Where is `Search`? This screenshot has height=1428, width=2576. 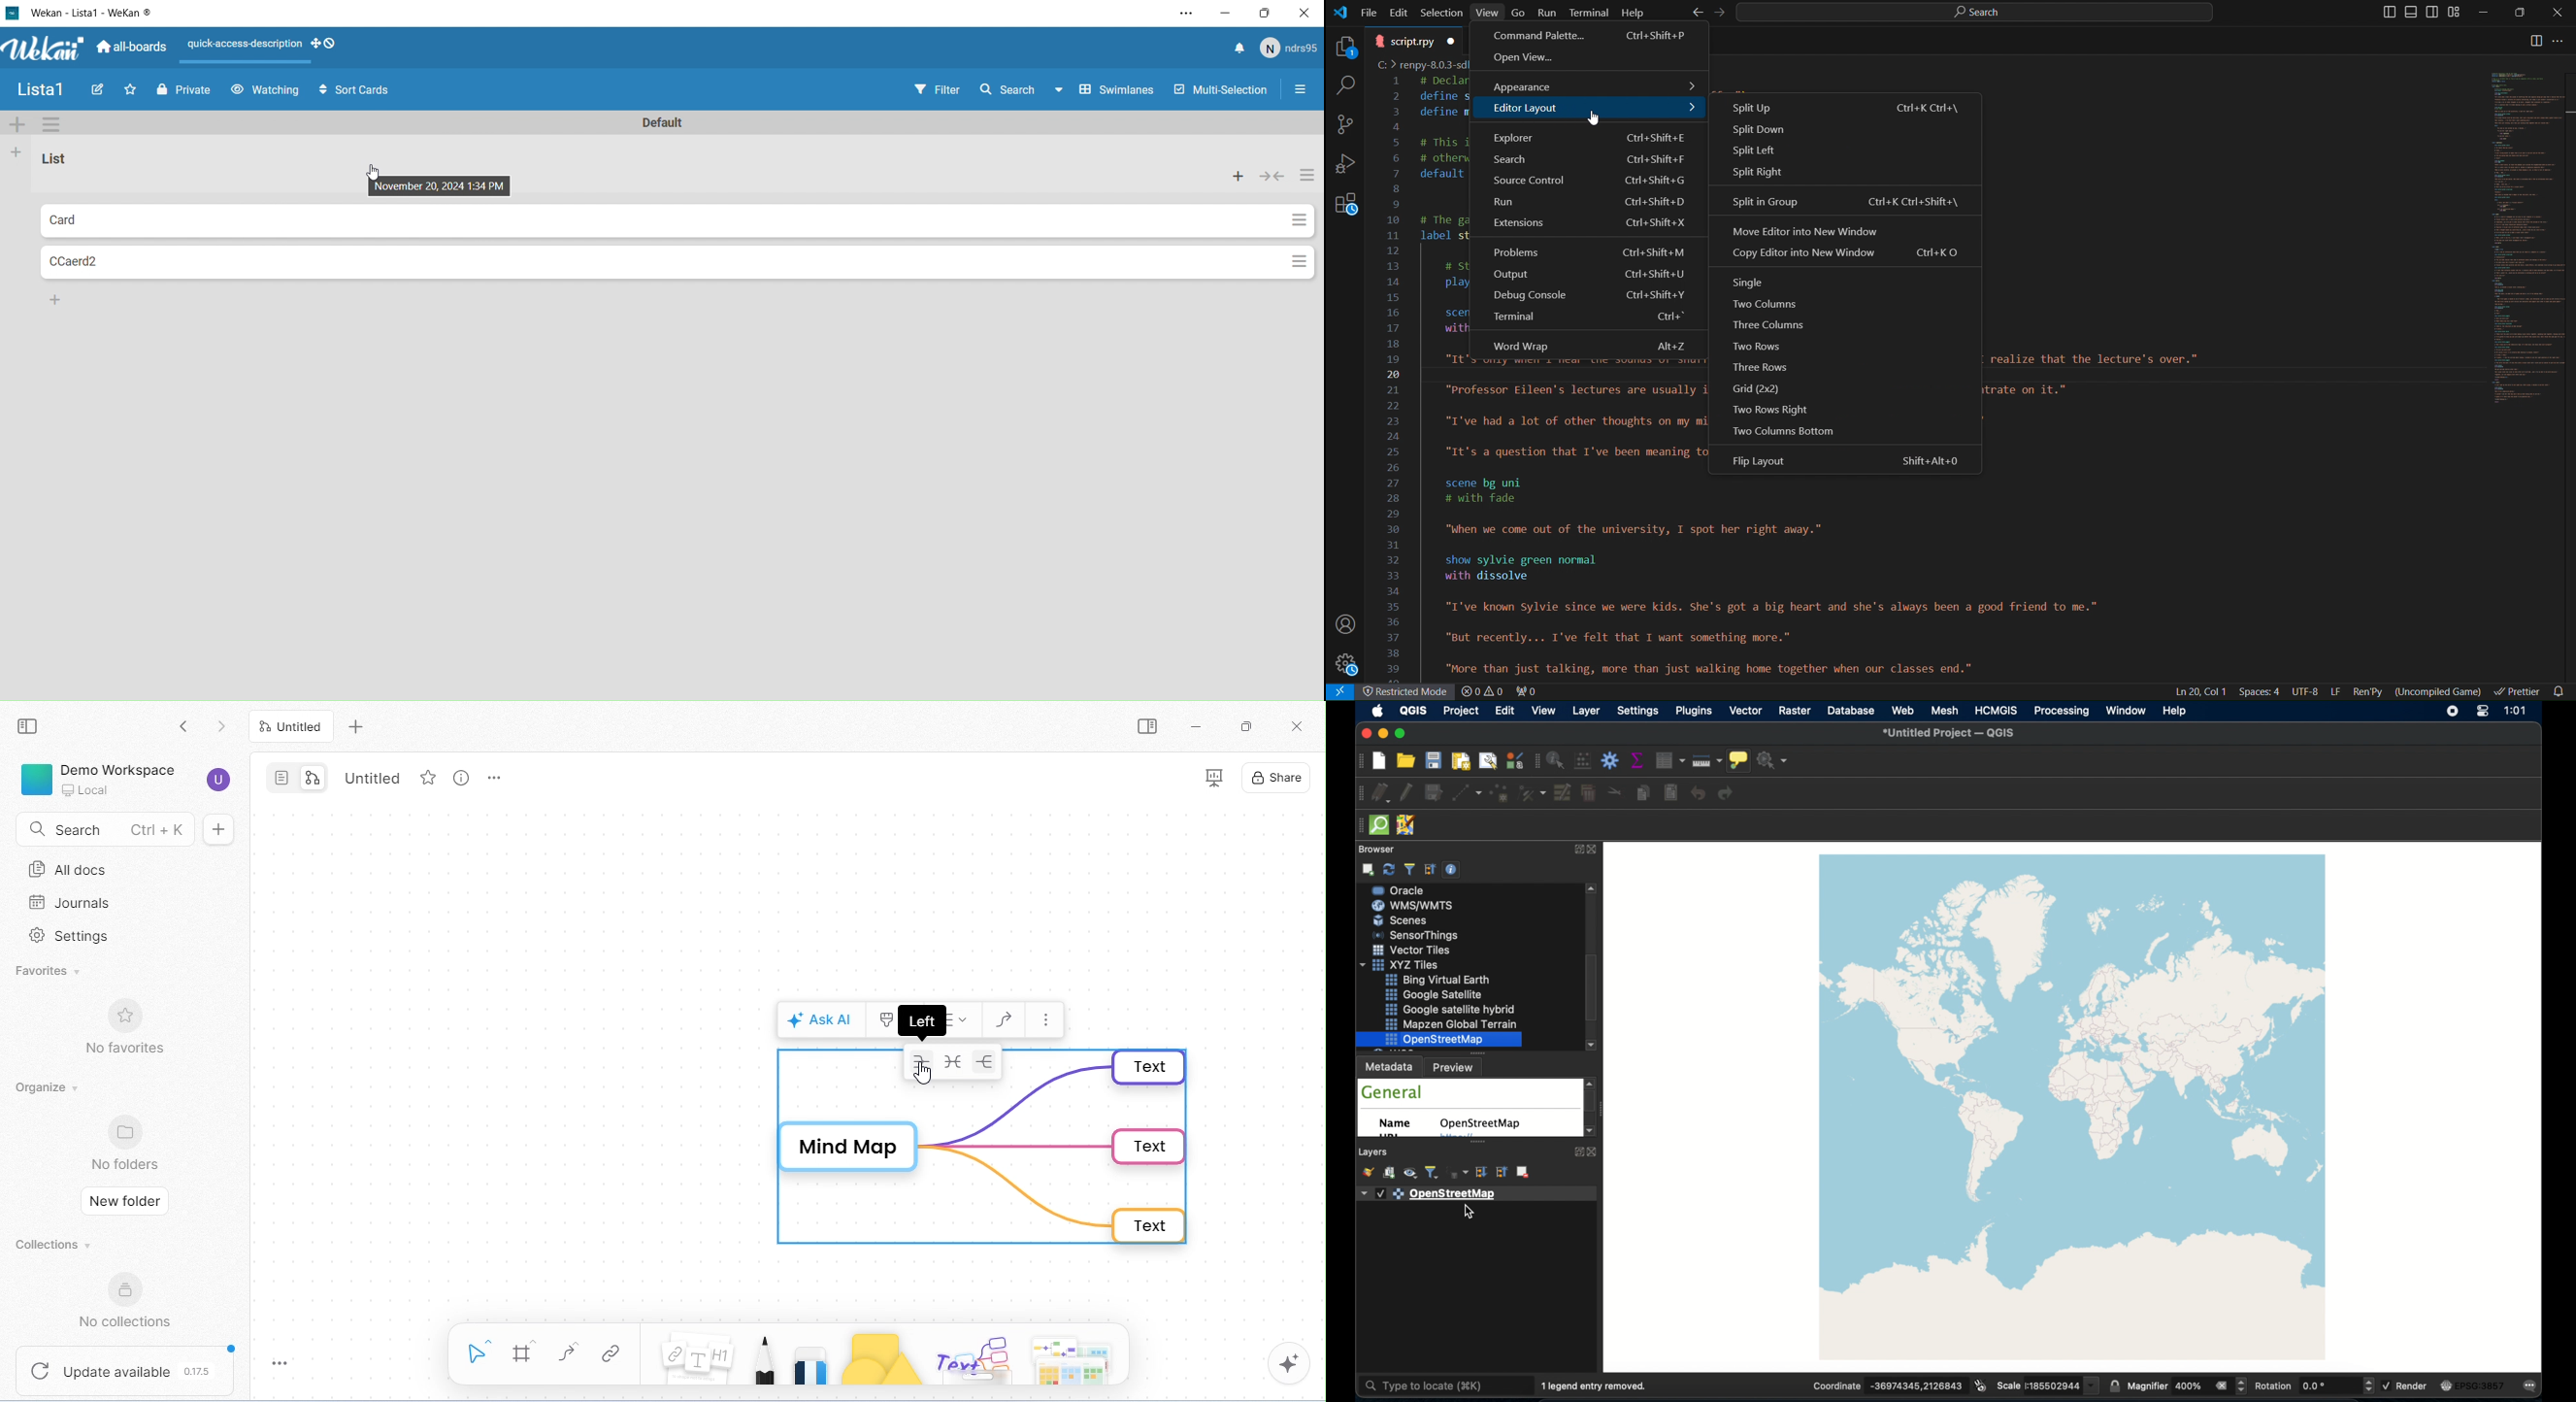 Search is located at coordinates (1343, 85).